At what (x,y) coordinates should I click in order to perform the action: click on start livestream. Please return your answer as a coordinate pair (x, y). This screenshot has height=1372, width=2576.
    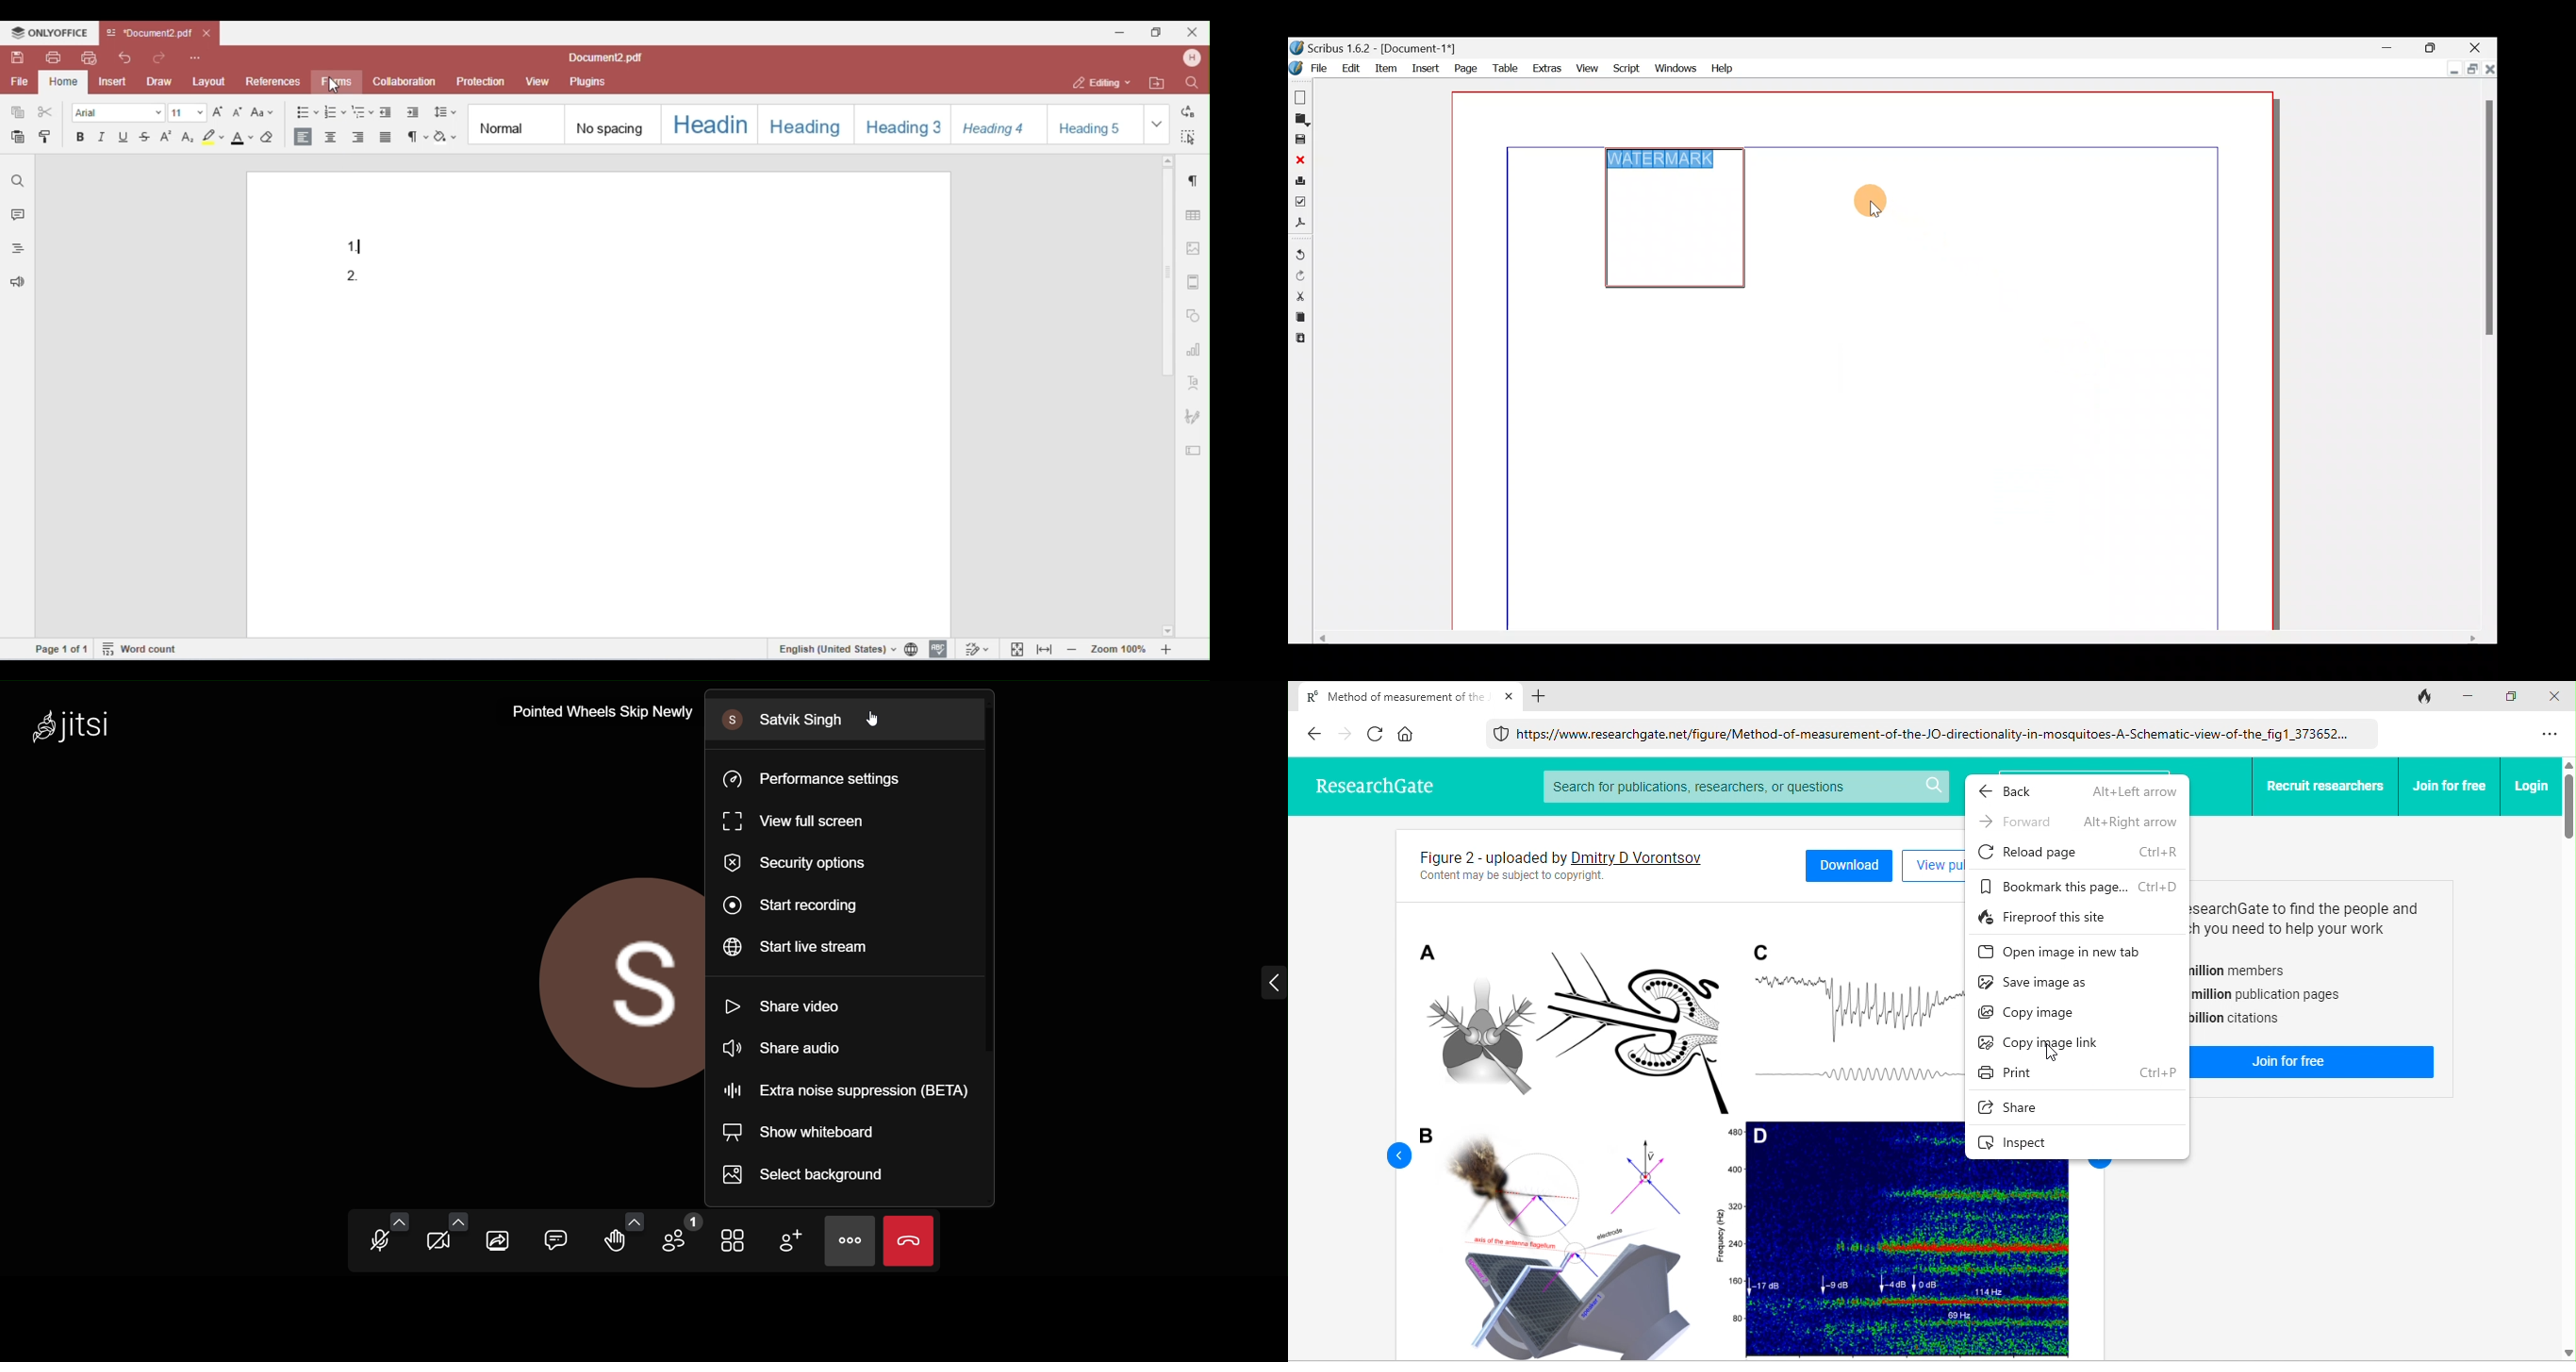
    Looking at the image, I should click on (811, 950).